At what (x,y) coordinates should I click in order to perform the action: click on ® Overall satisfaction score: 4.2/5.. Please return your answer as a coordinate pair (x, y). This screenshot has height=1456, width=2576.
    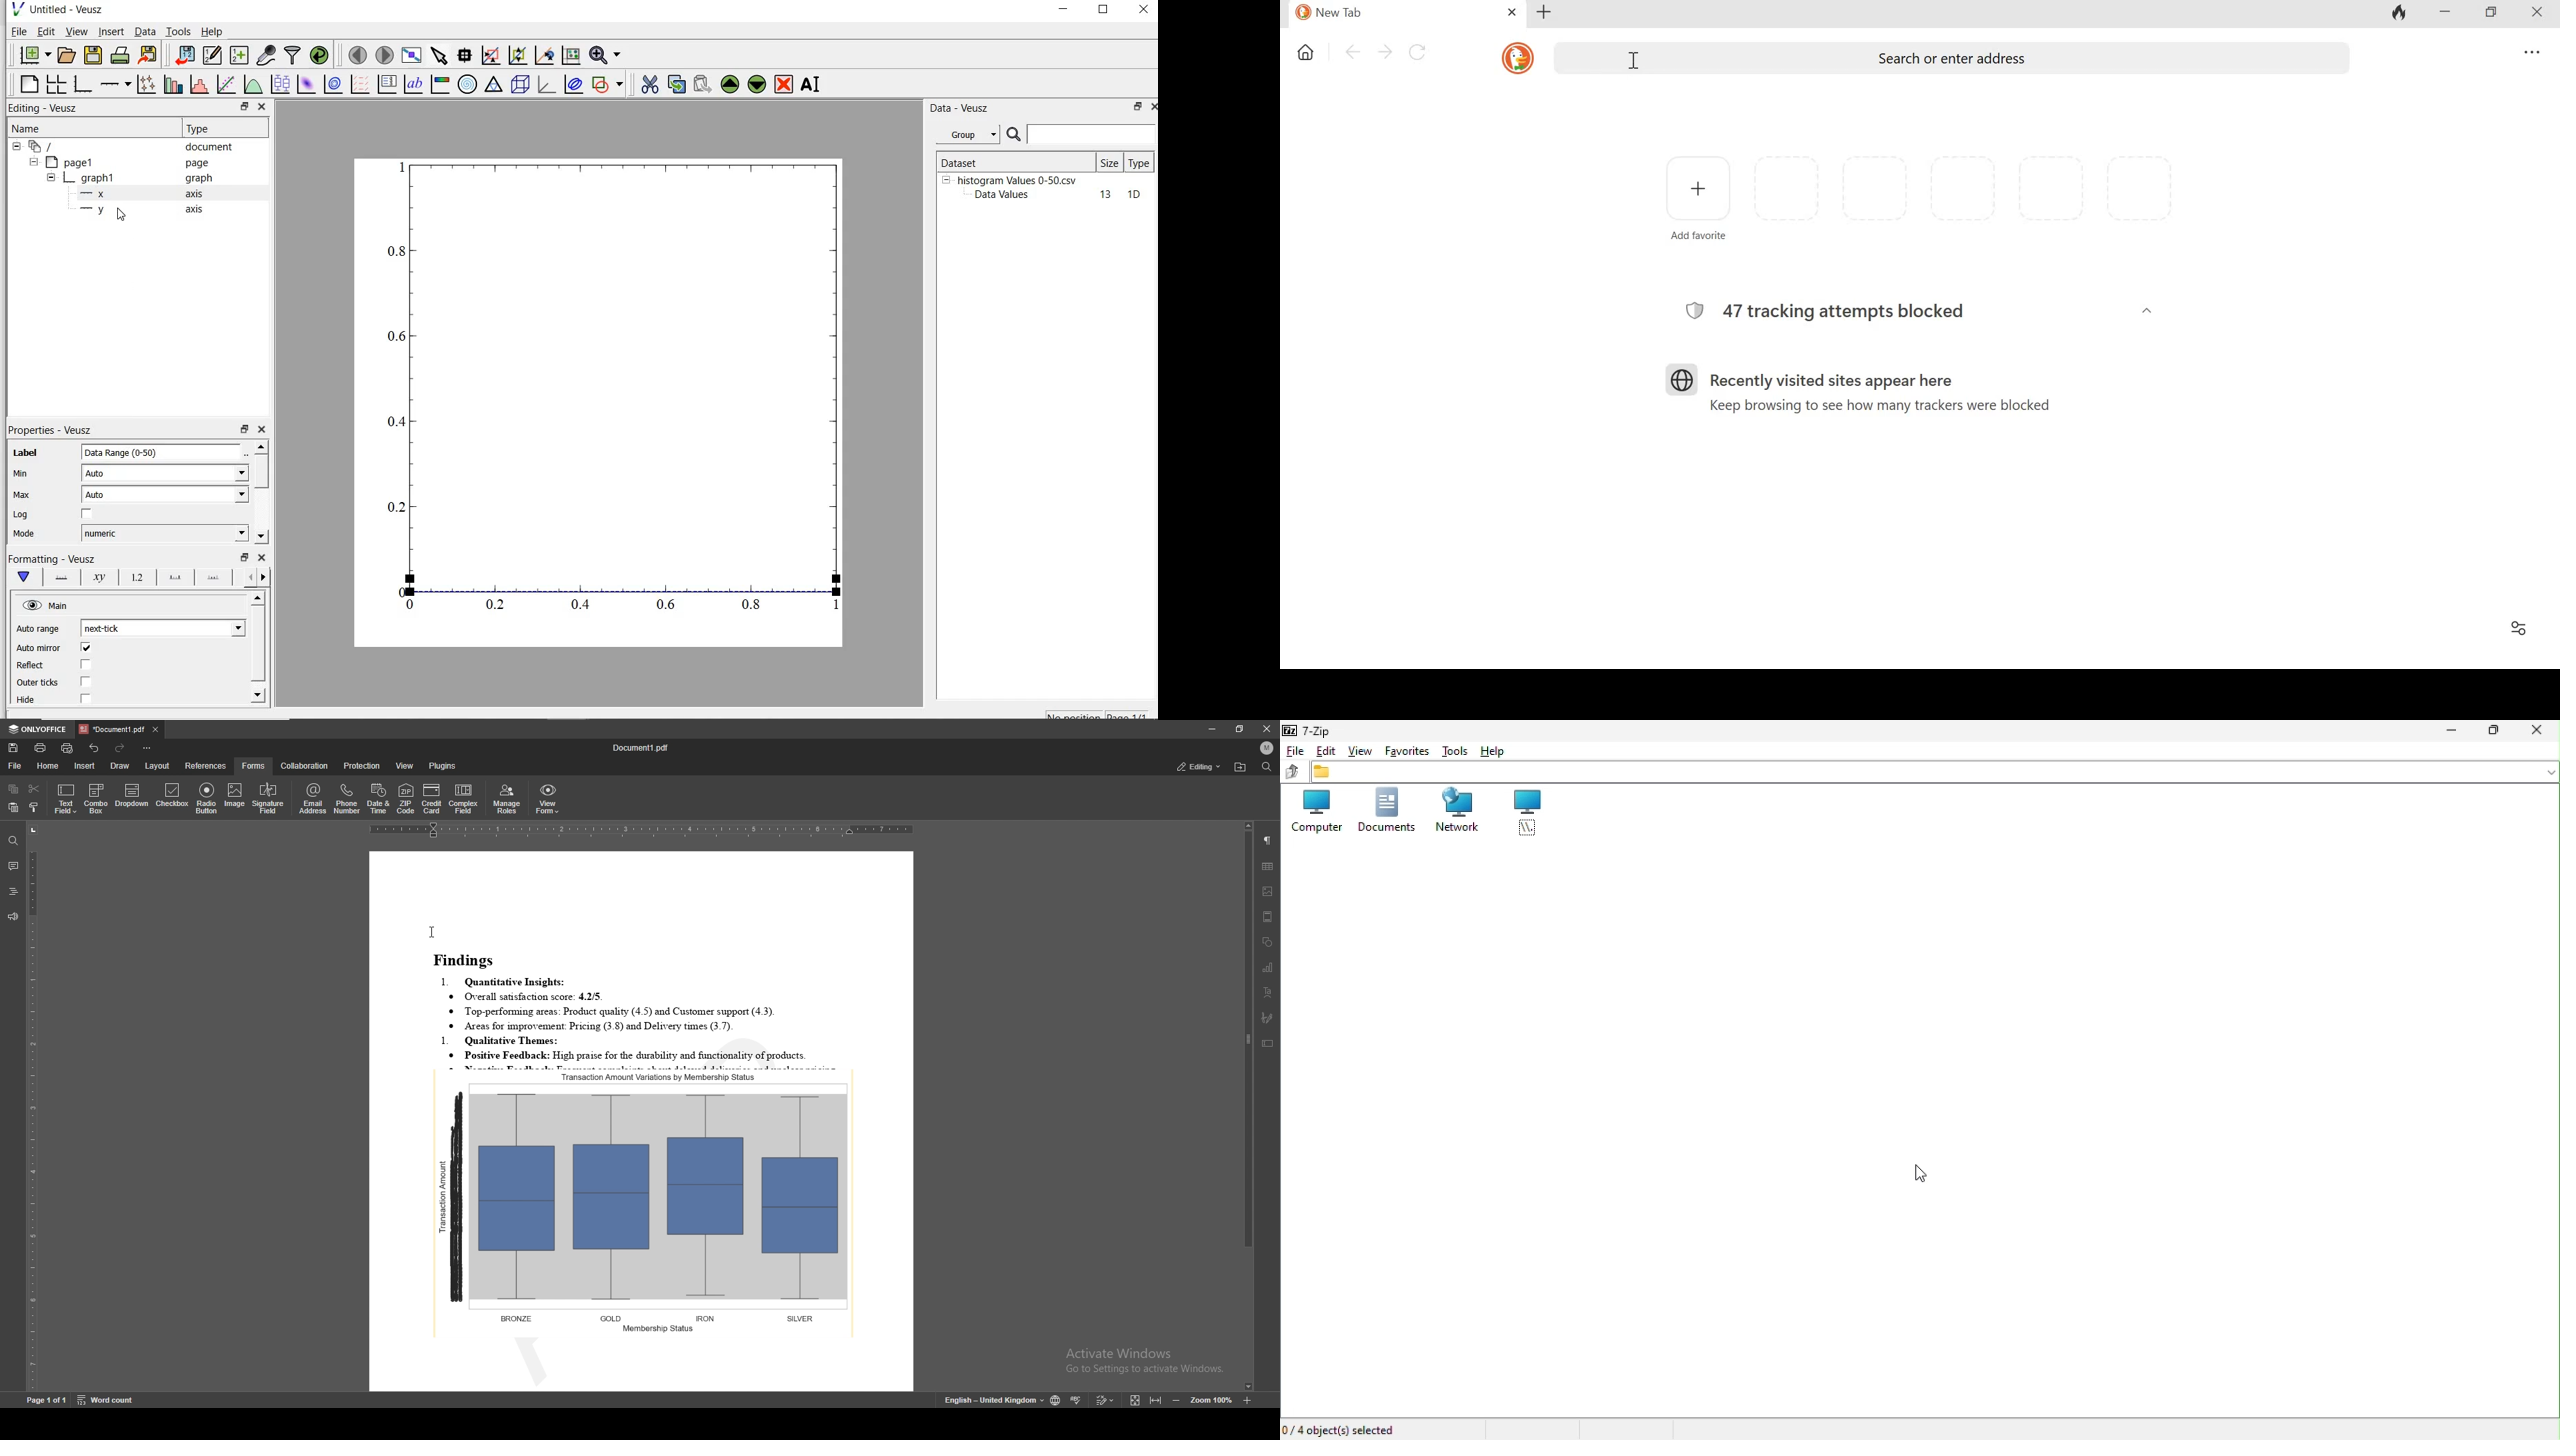
    Looking at the image, I should click on (527, 997).